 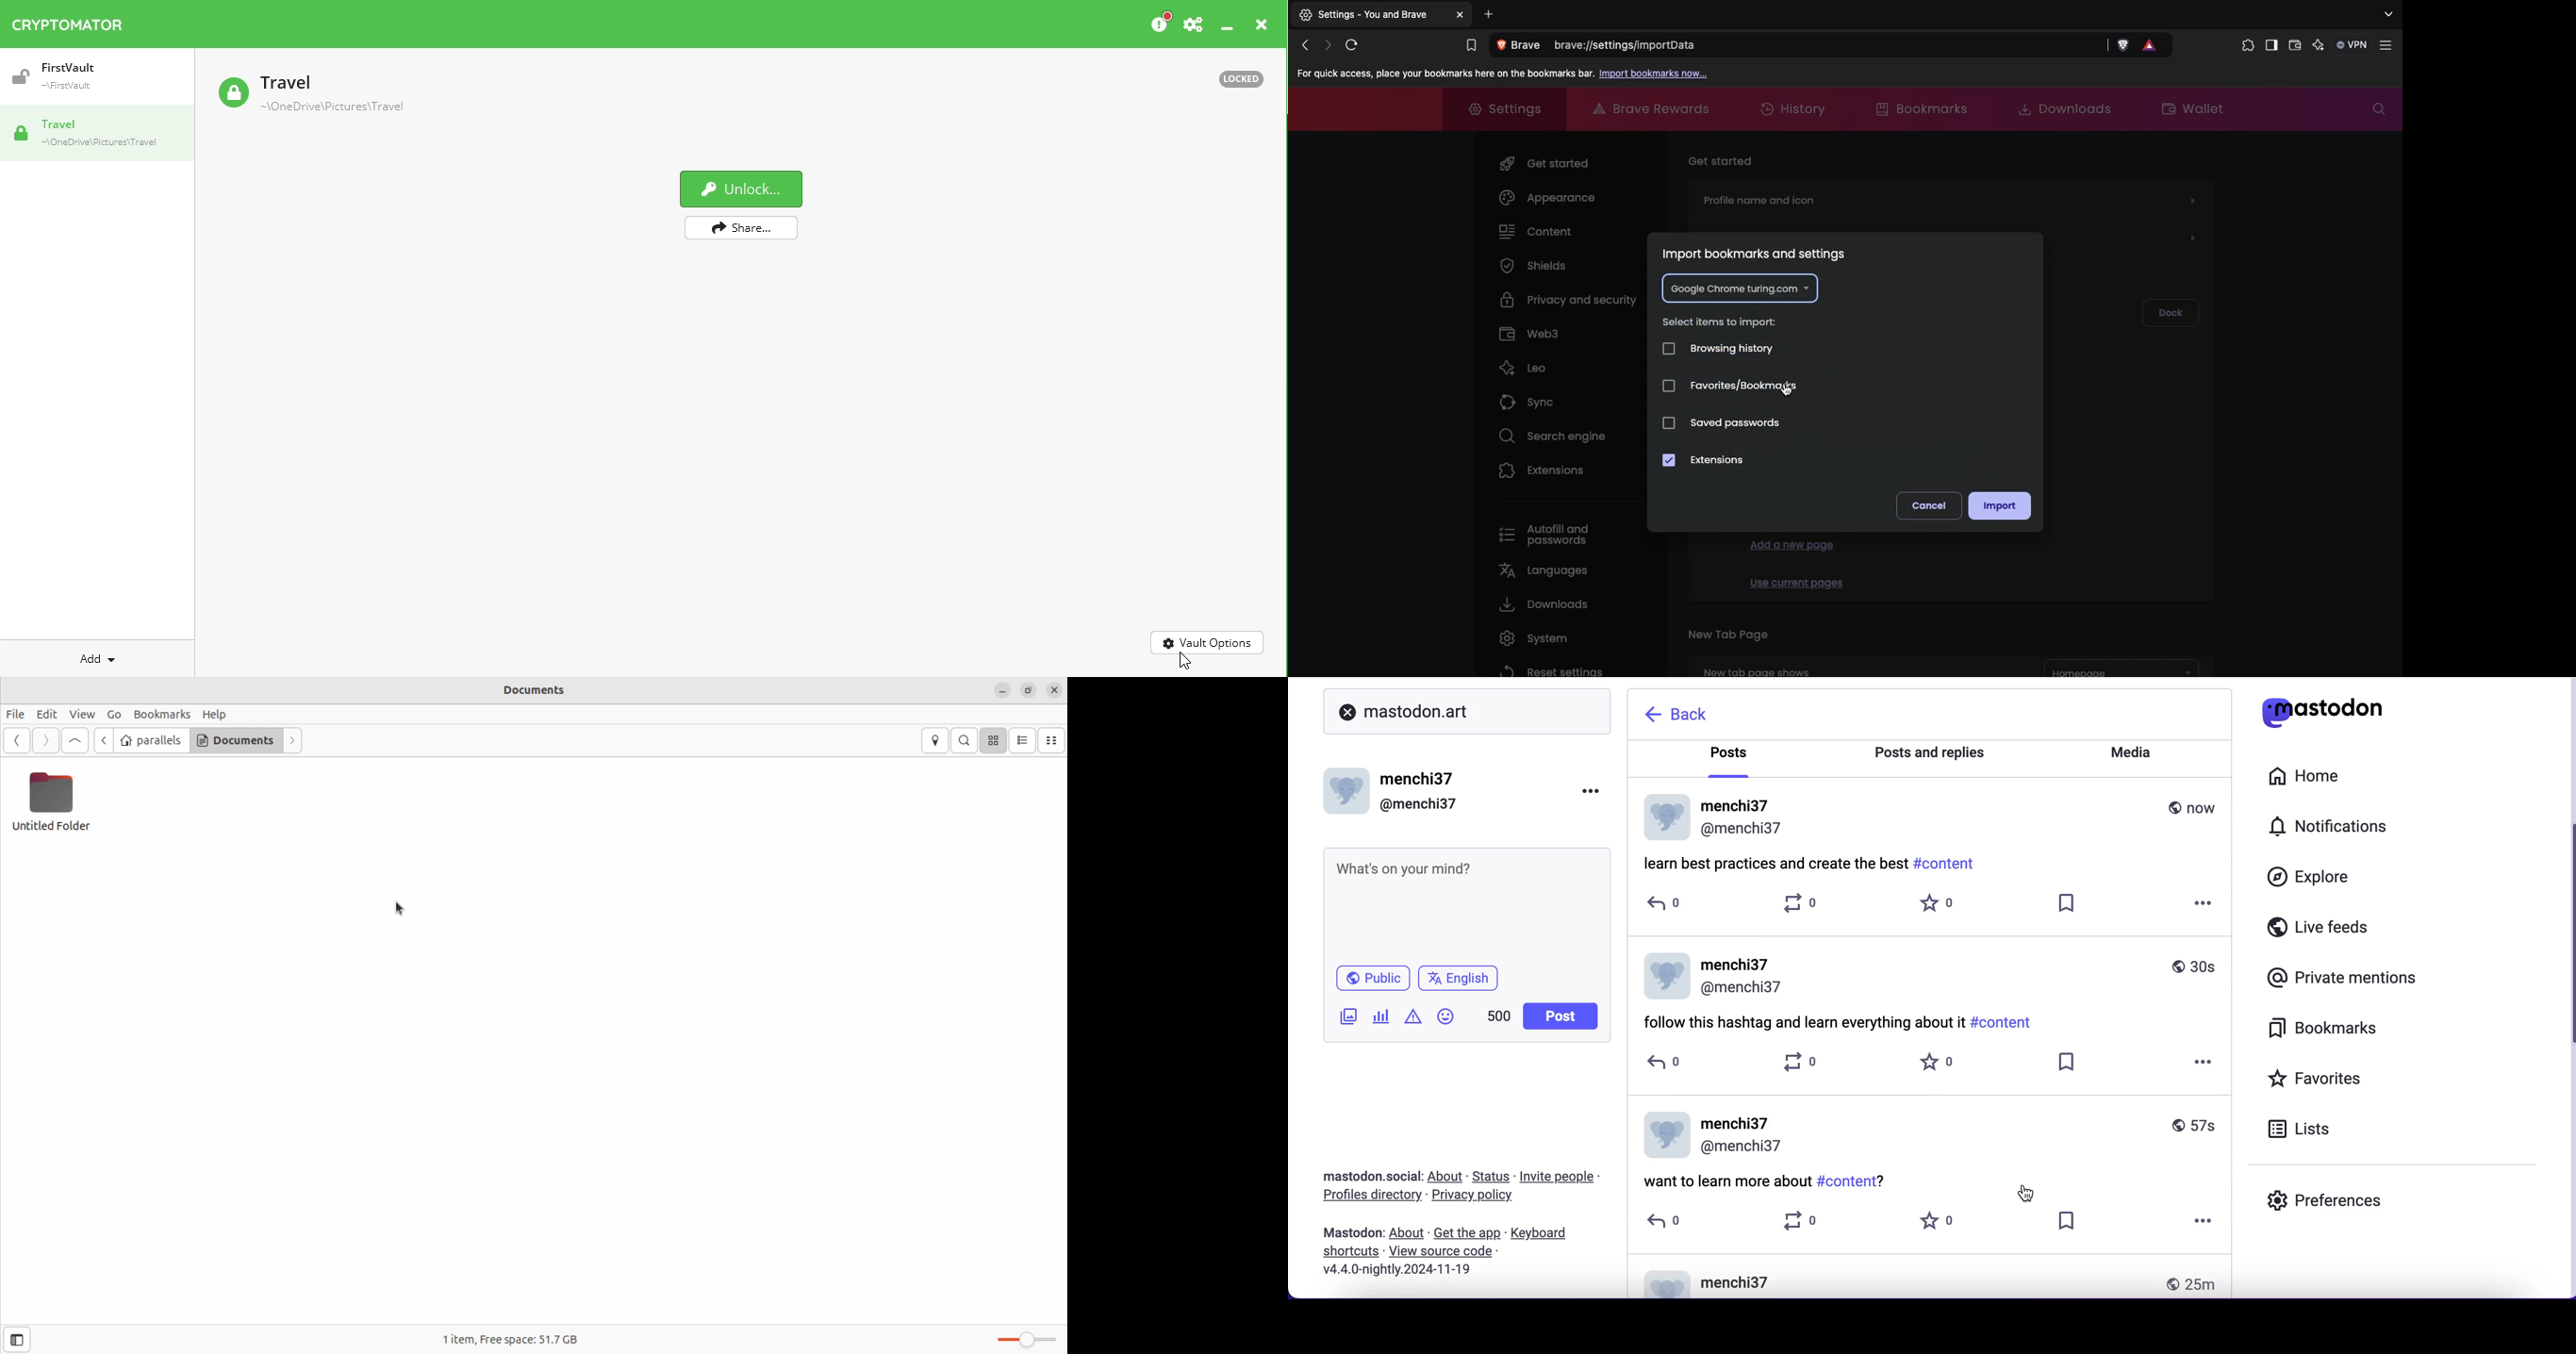 I want to click on about, so click(x=1447, y=1177).